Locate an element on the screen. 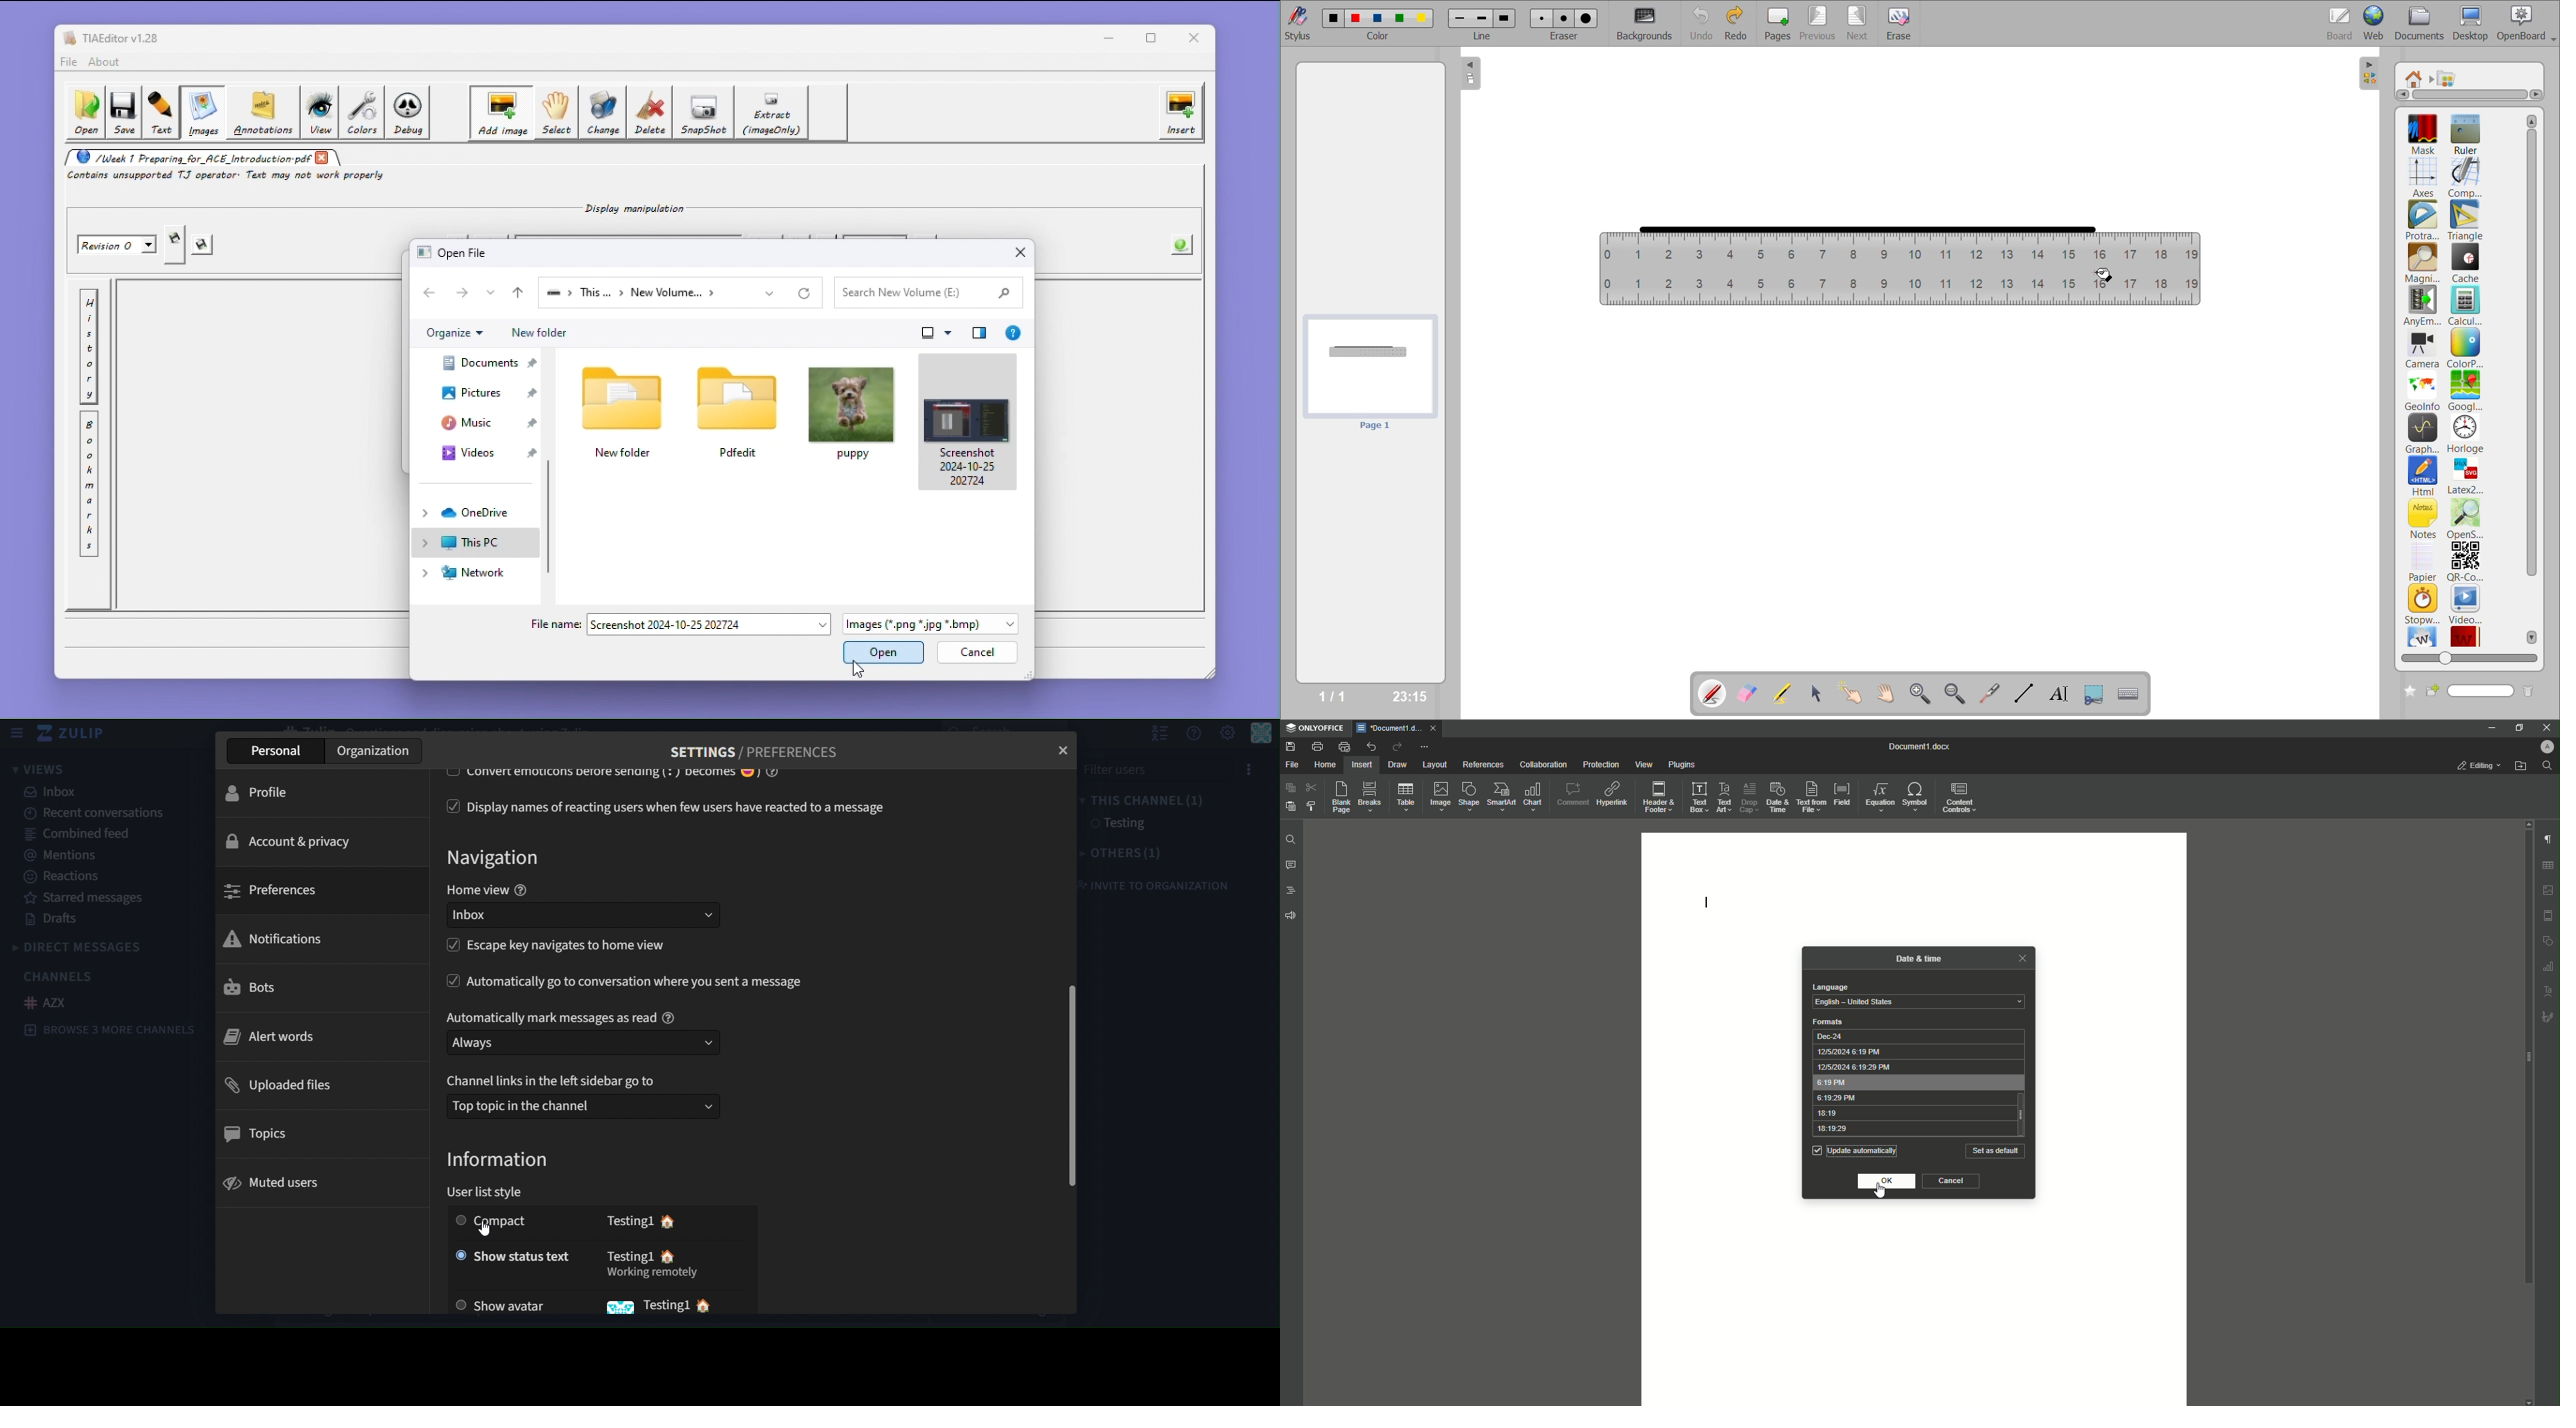 This screenshot has height=1428, width=2576. reactions is located at coordinates (73, 877).